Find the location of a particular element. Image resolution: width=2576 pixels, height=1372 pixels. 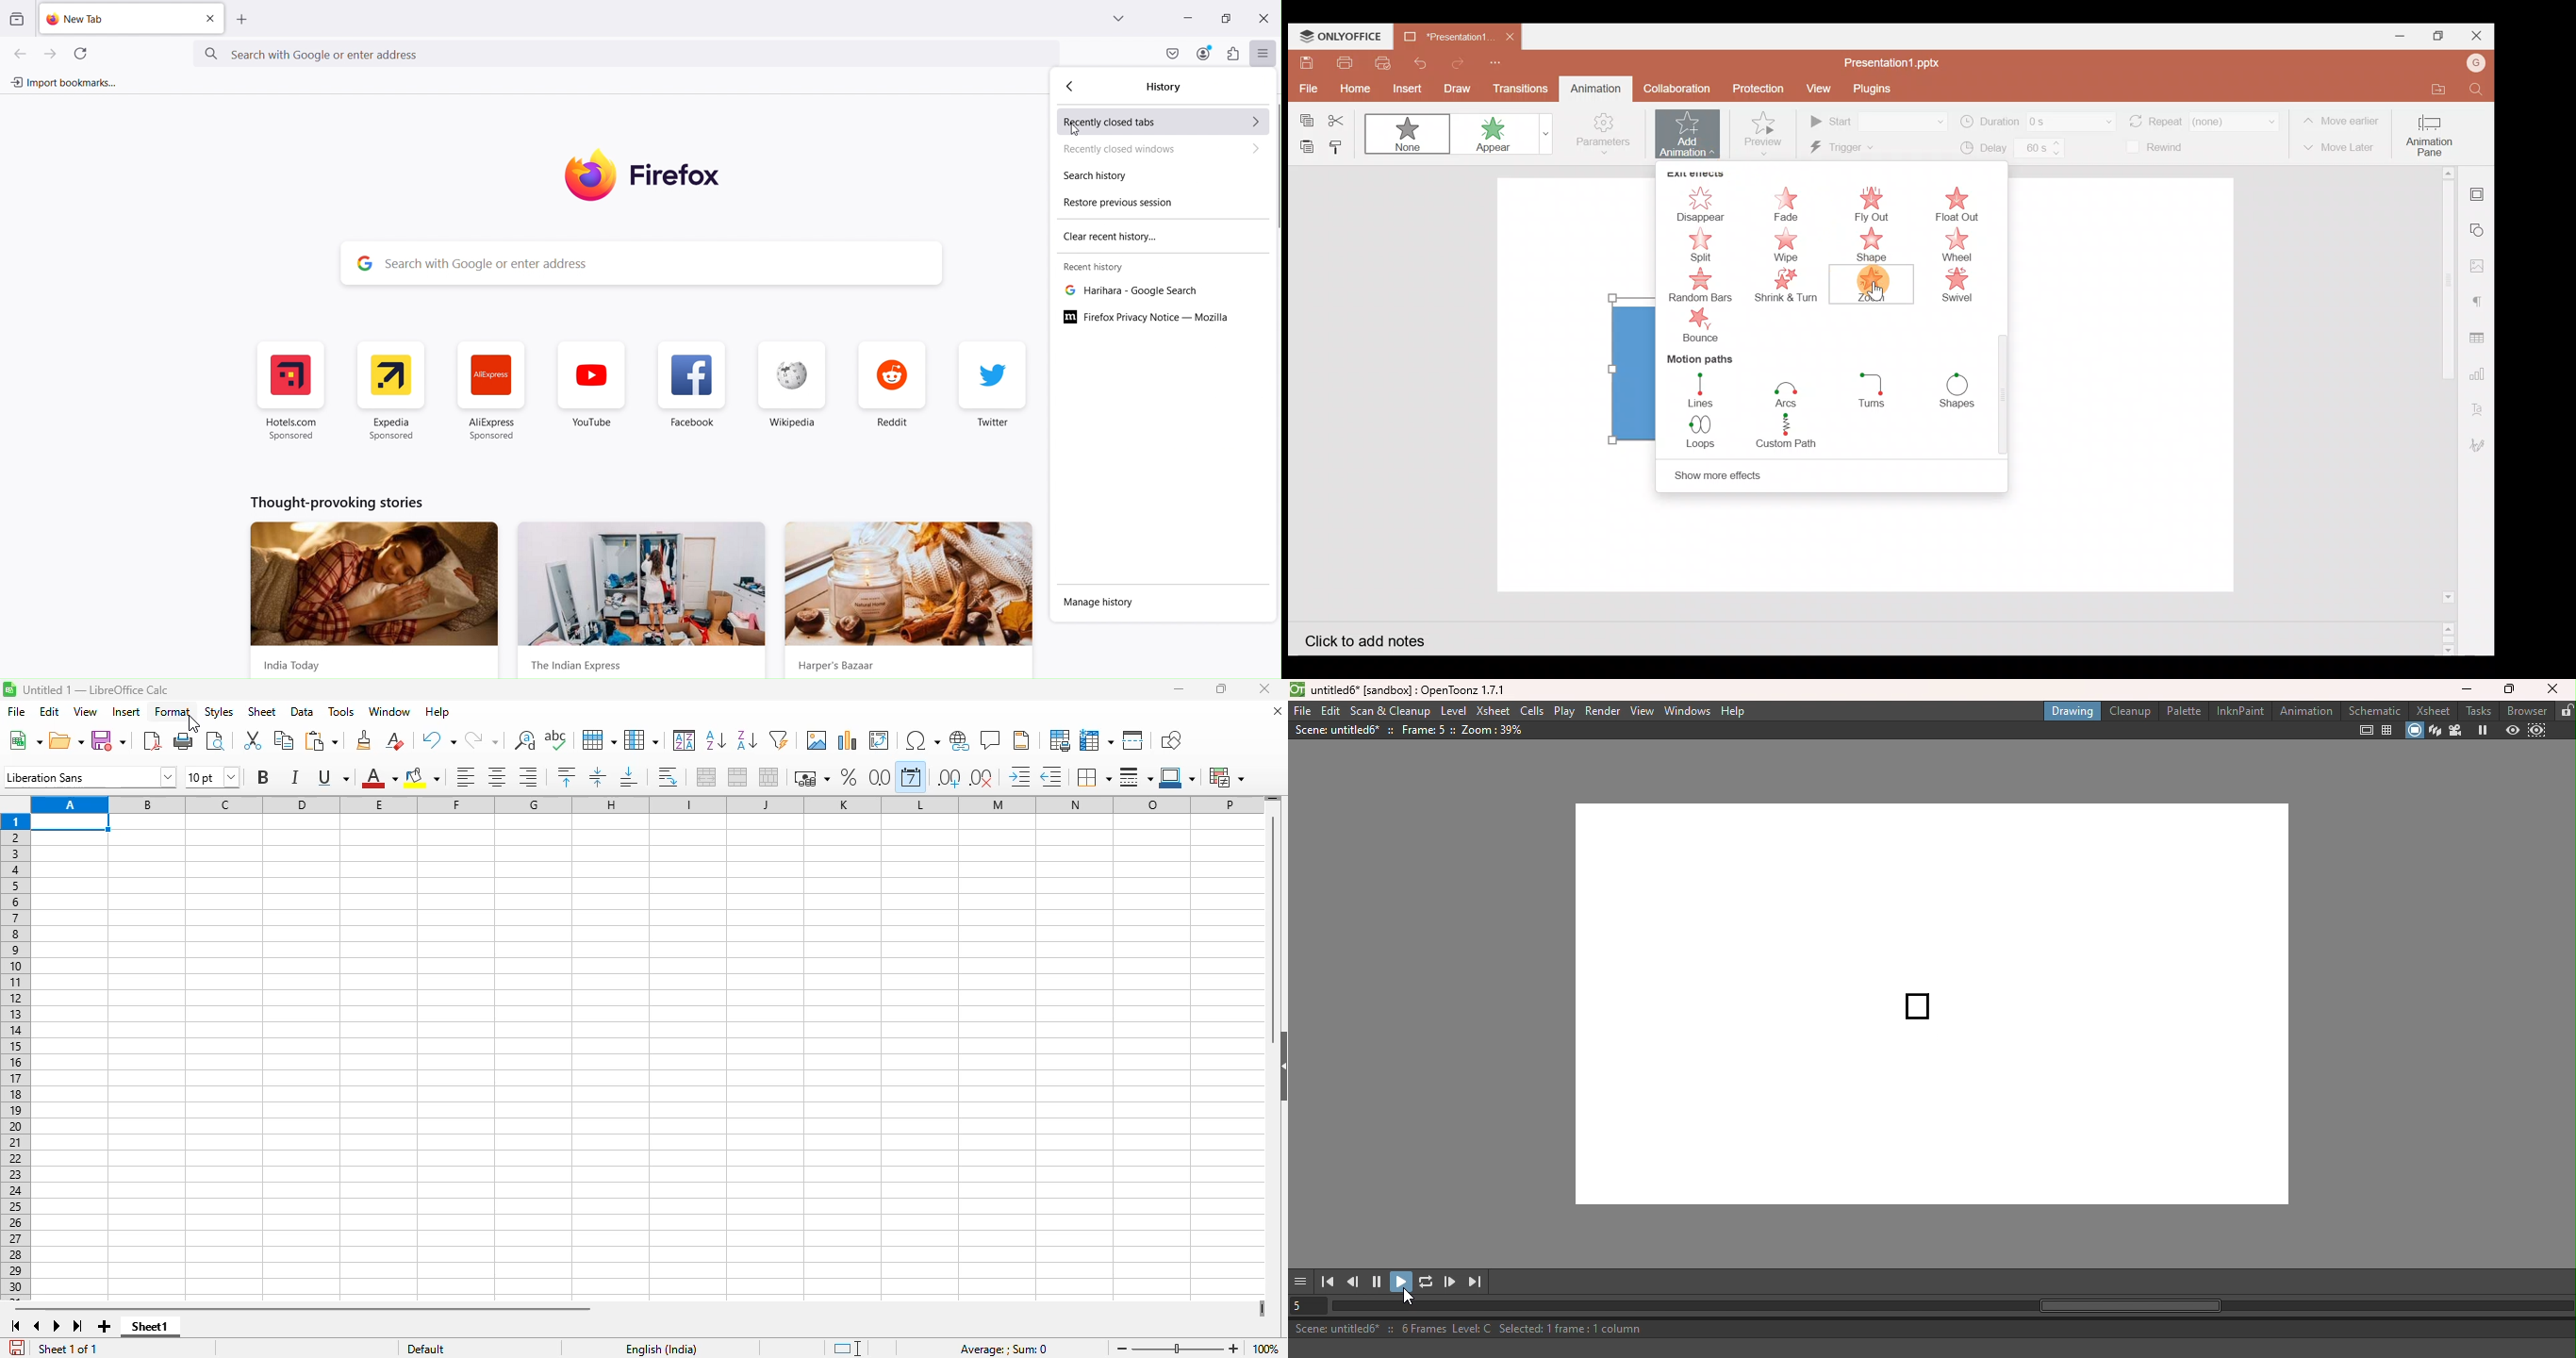

Presentation1.pptx is located at coordinates (1894, 62).